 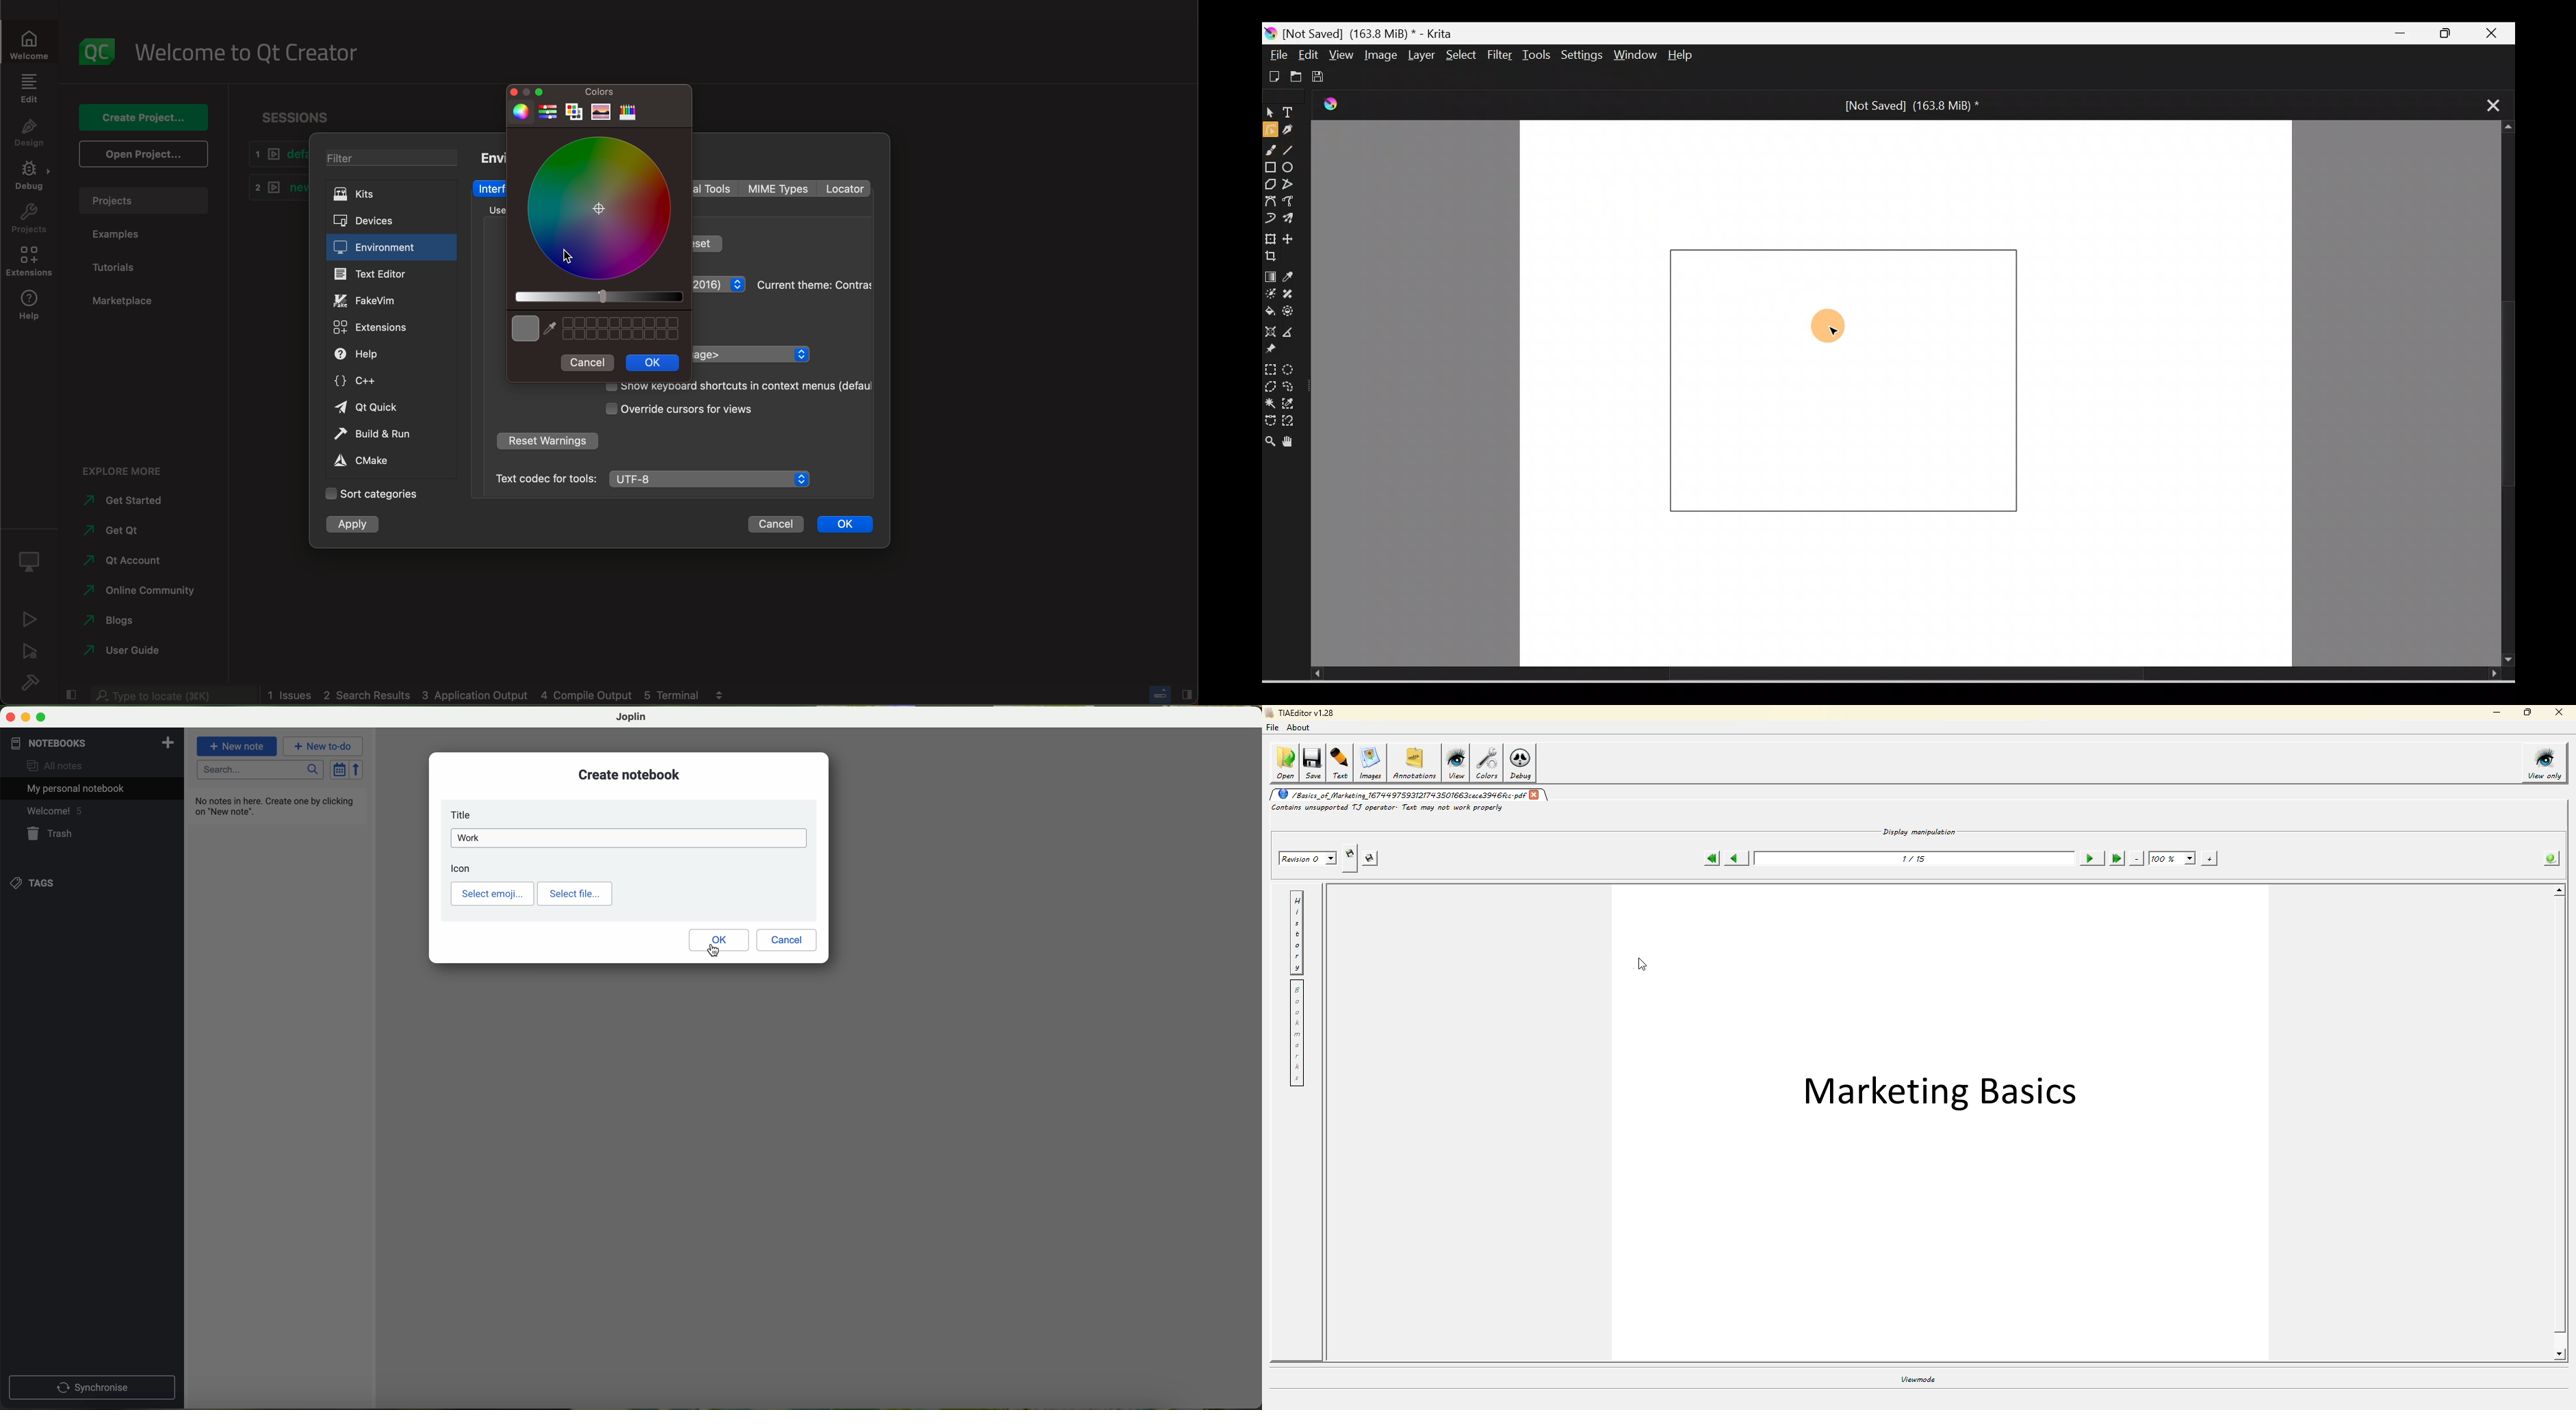 I want to click on build and run, so click(x=386, y=434).